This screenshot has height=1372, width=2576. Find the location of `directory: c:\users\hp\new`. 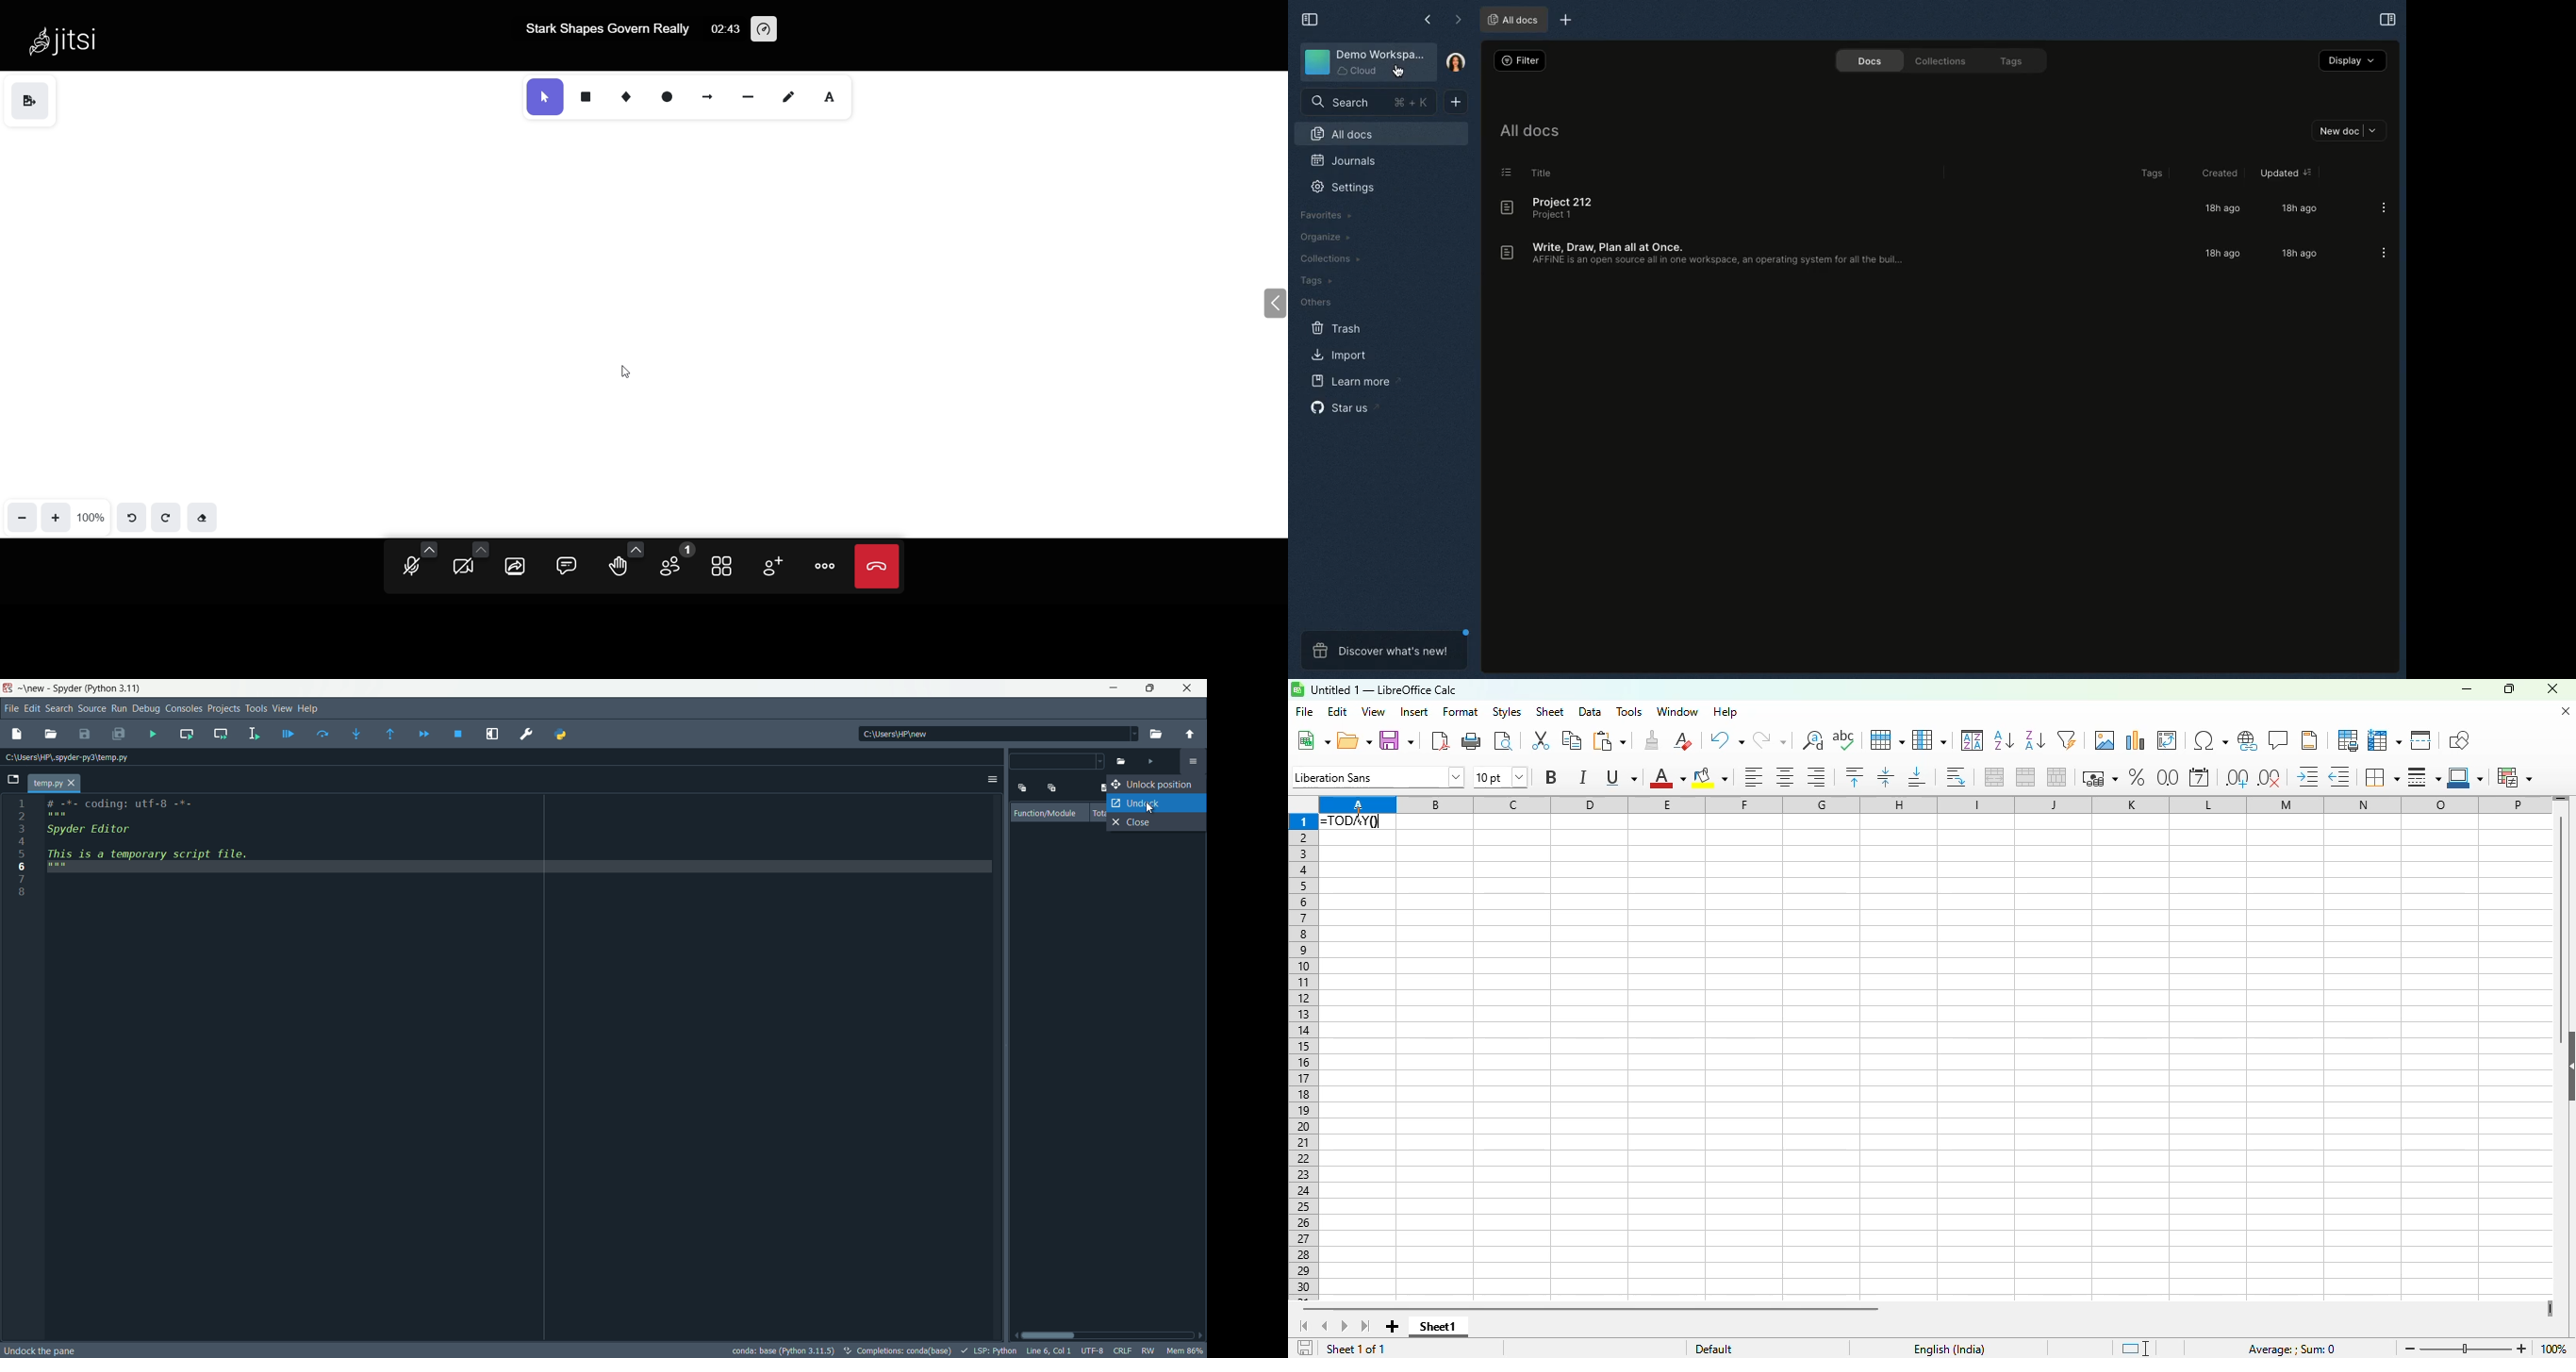

directory: c:\users\hp\new is located at coordinates (893, 734).